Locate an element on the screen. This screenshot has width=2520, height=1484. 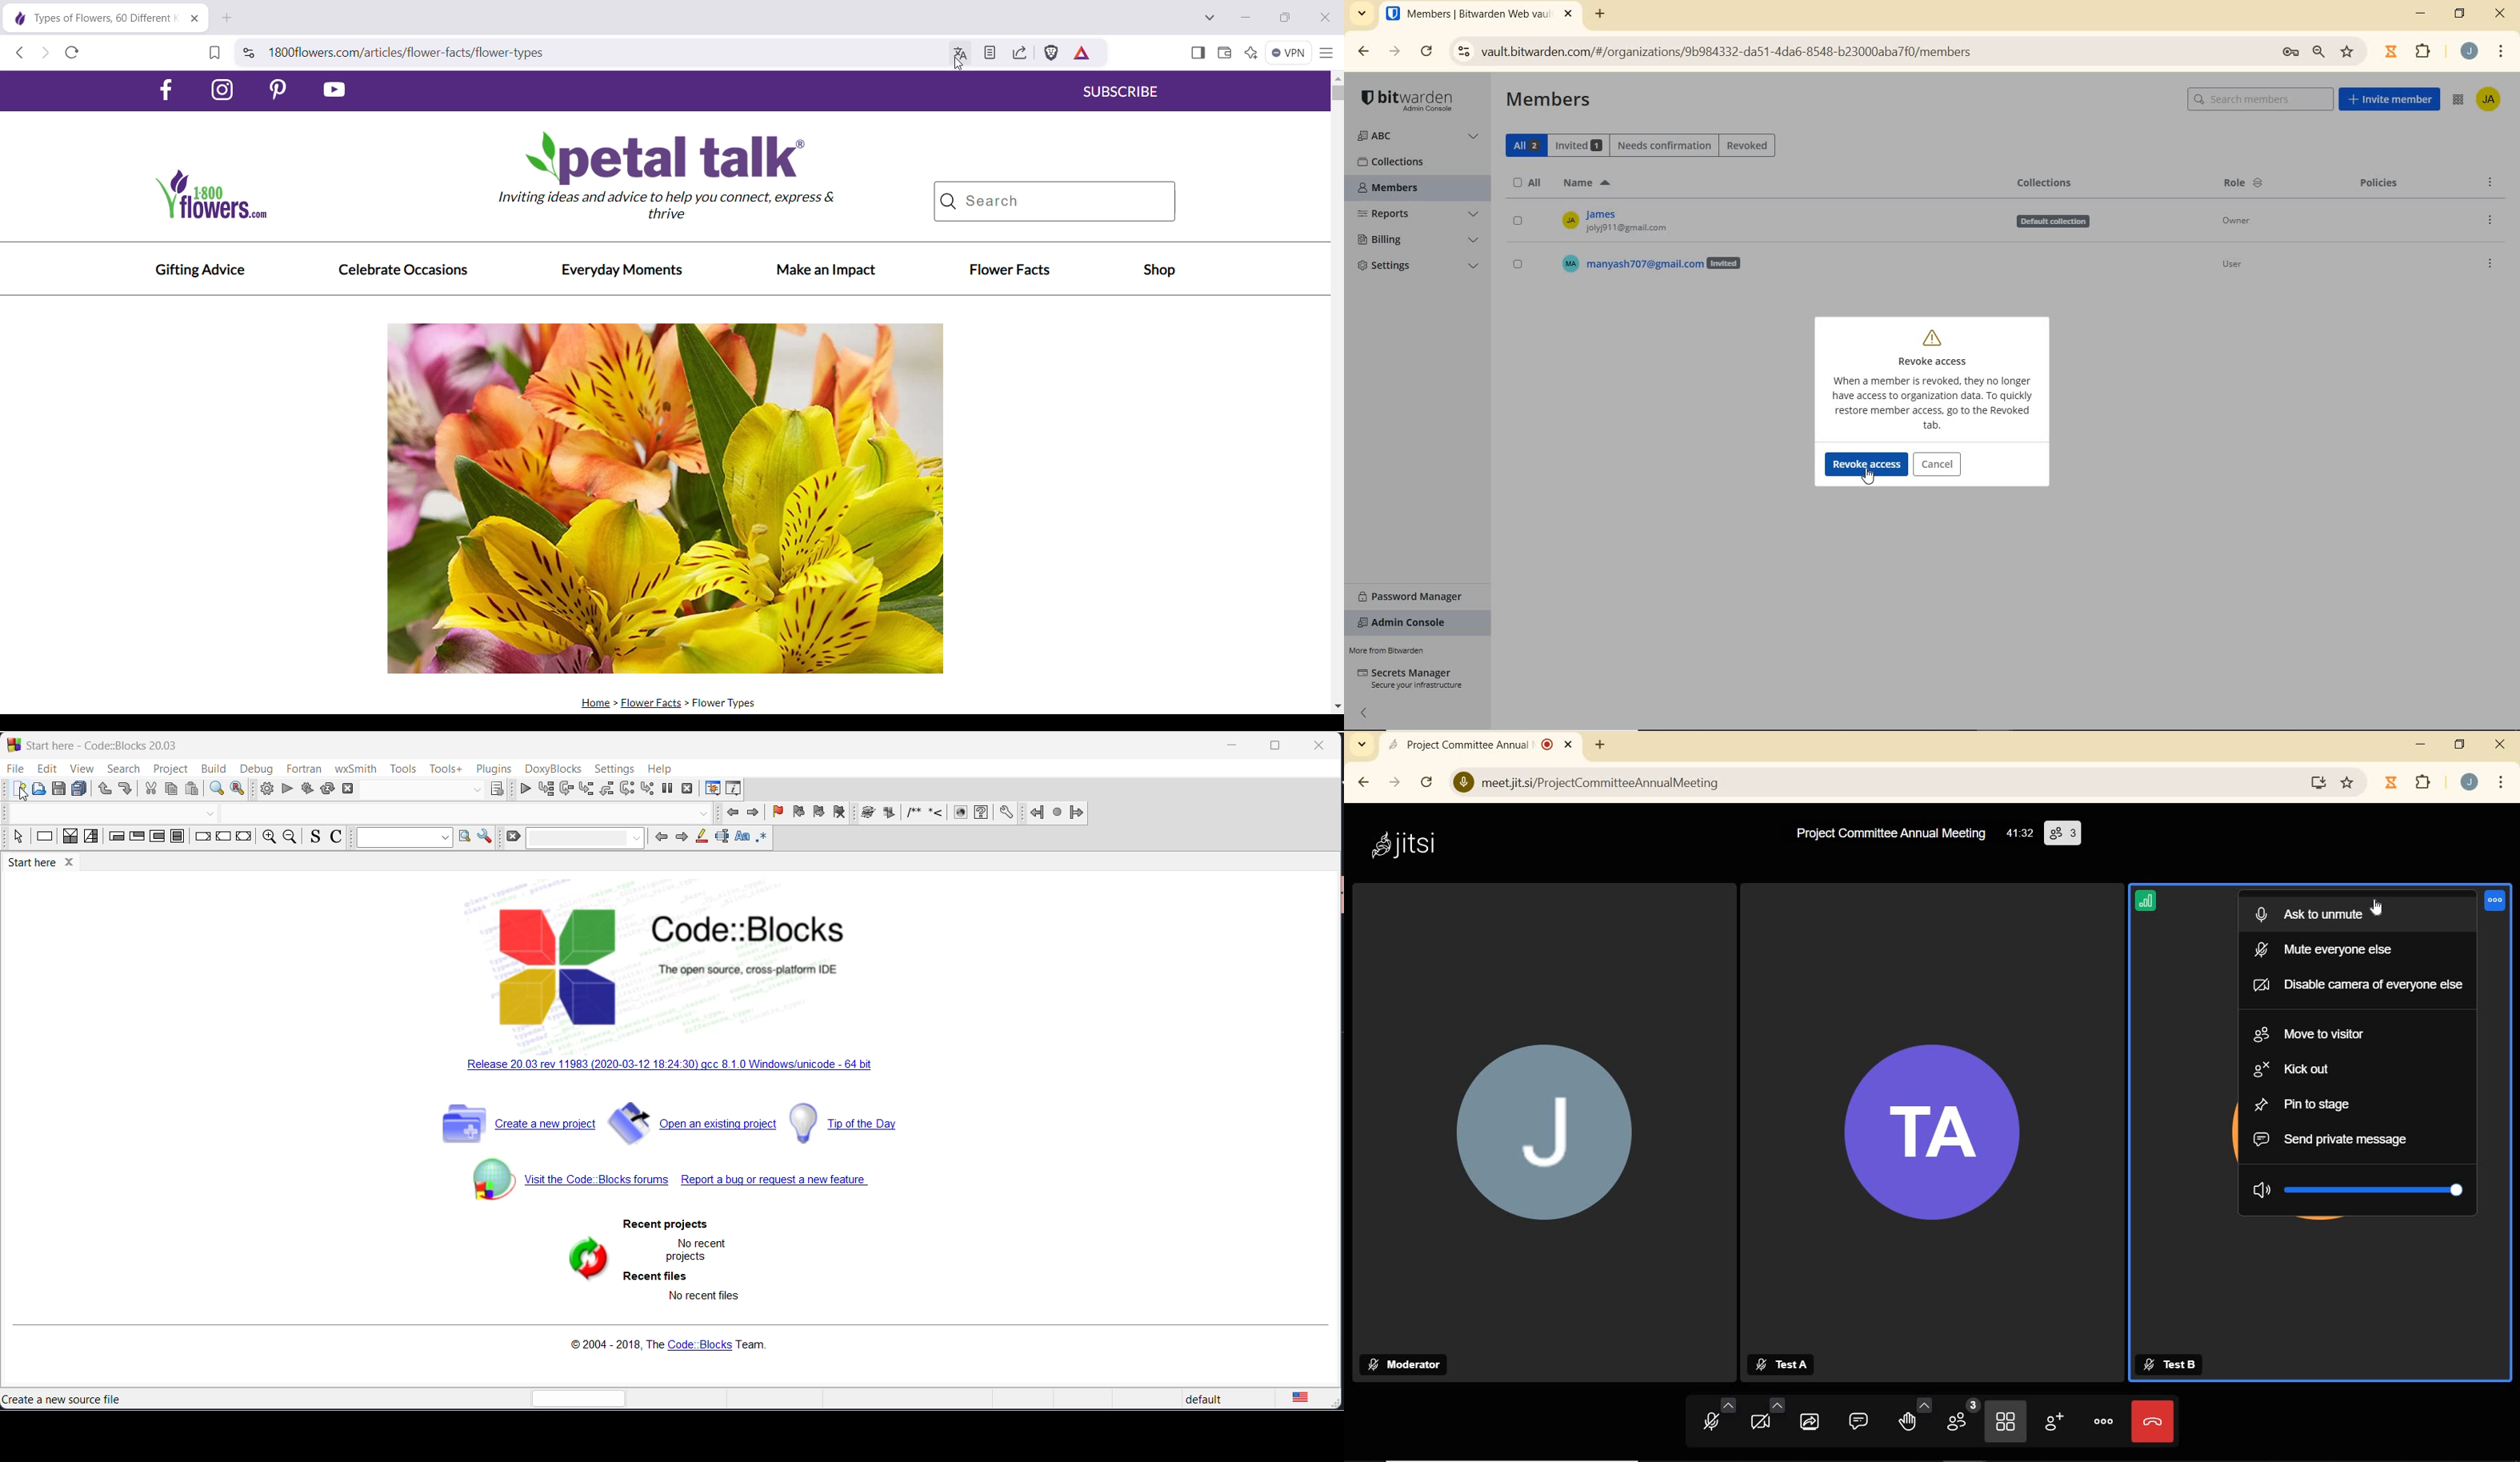
SEARCH TABS is located at coordinates (1363, 14).